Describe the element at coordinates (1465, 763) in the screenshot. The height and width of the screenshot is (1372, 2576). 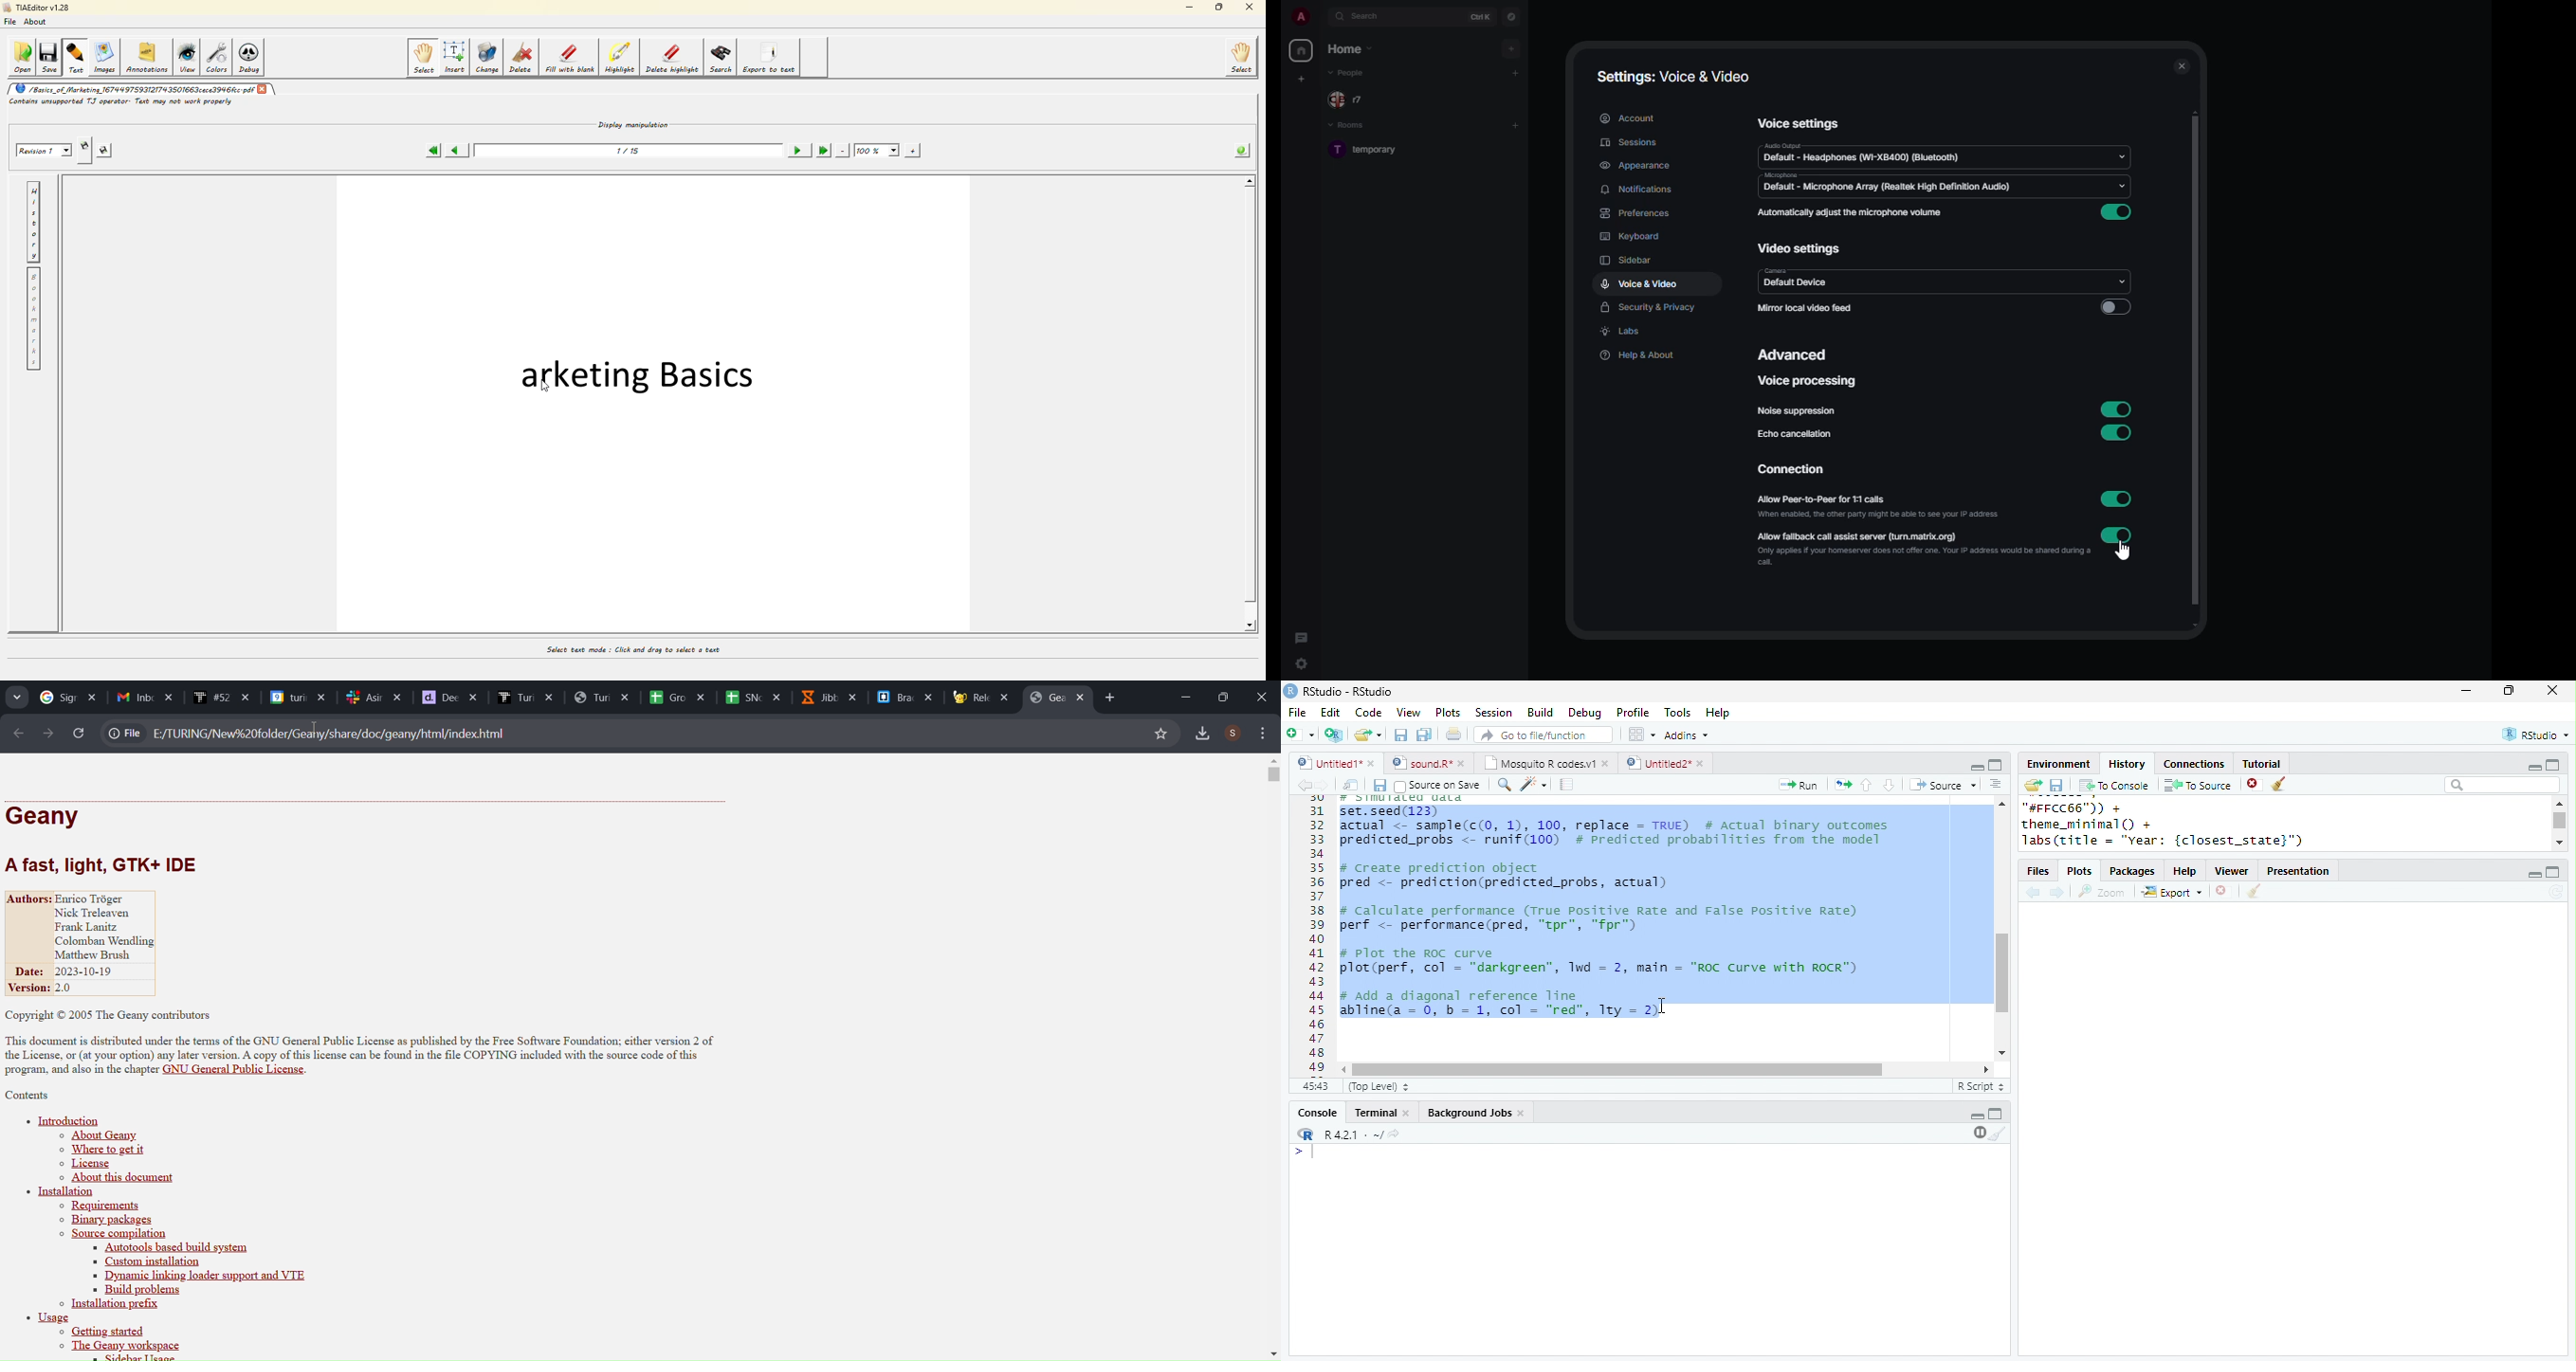
I see `close` at that location.